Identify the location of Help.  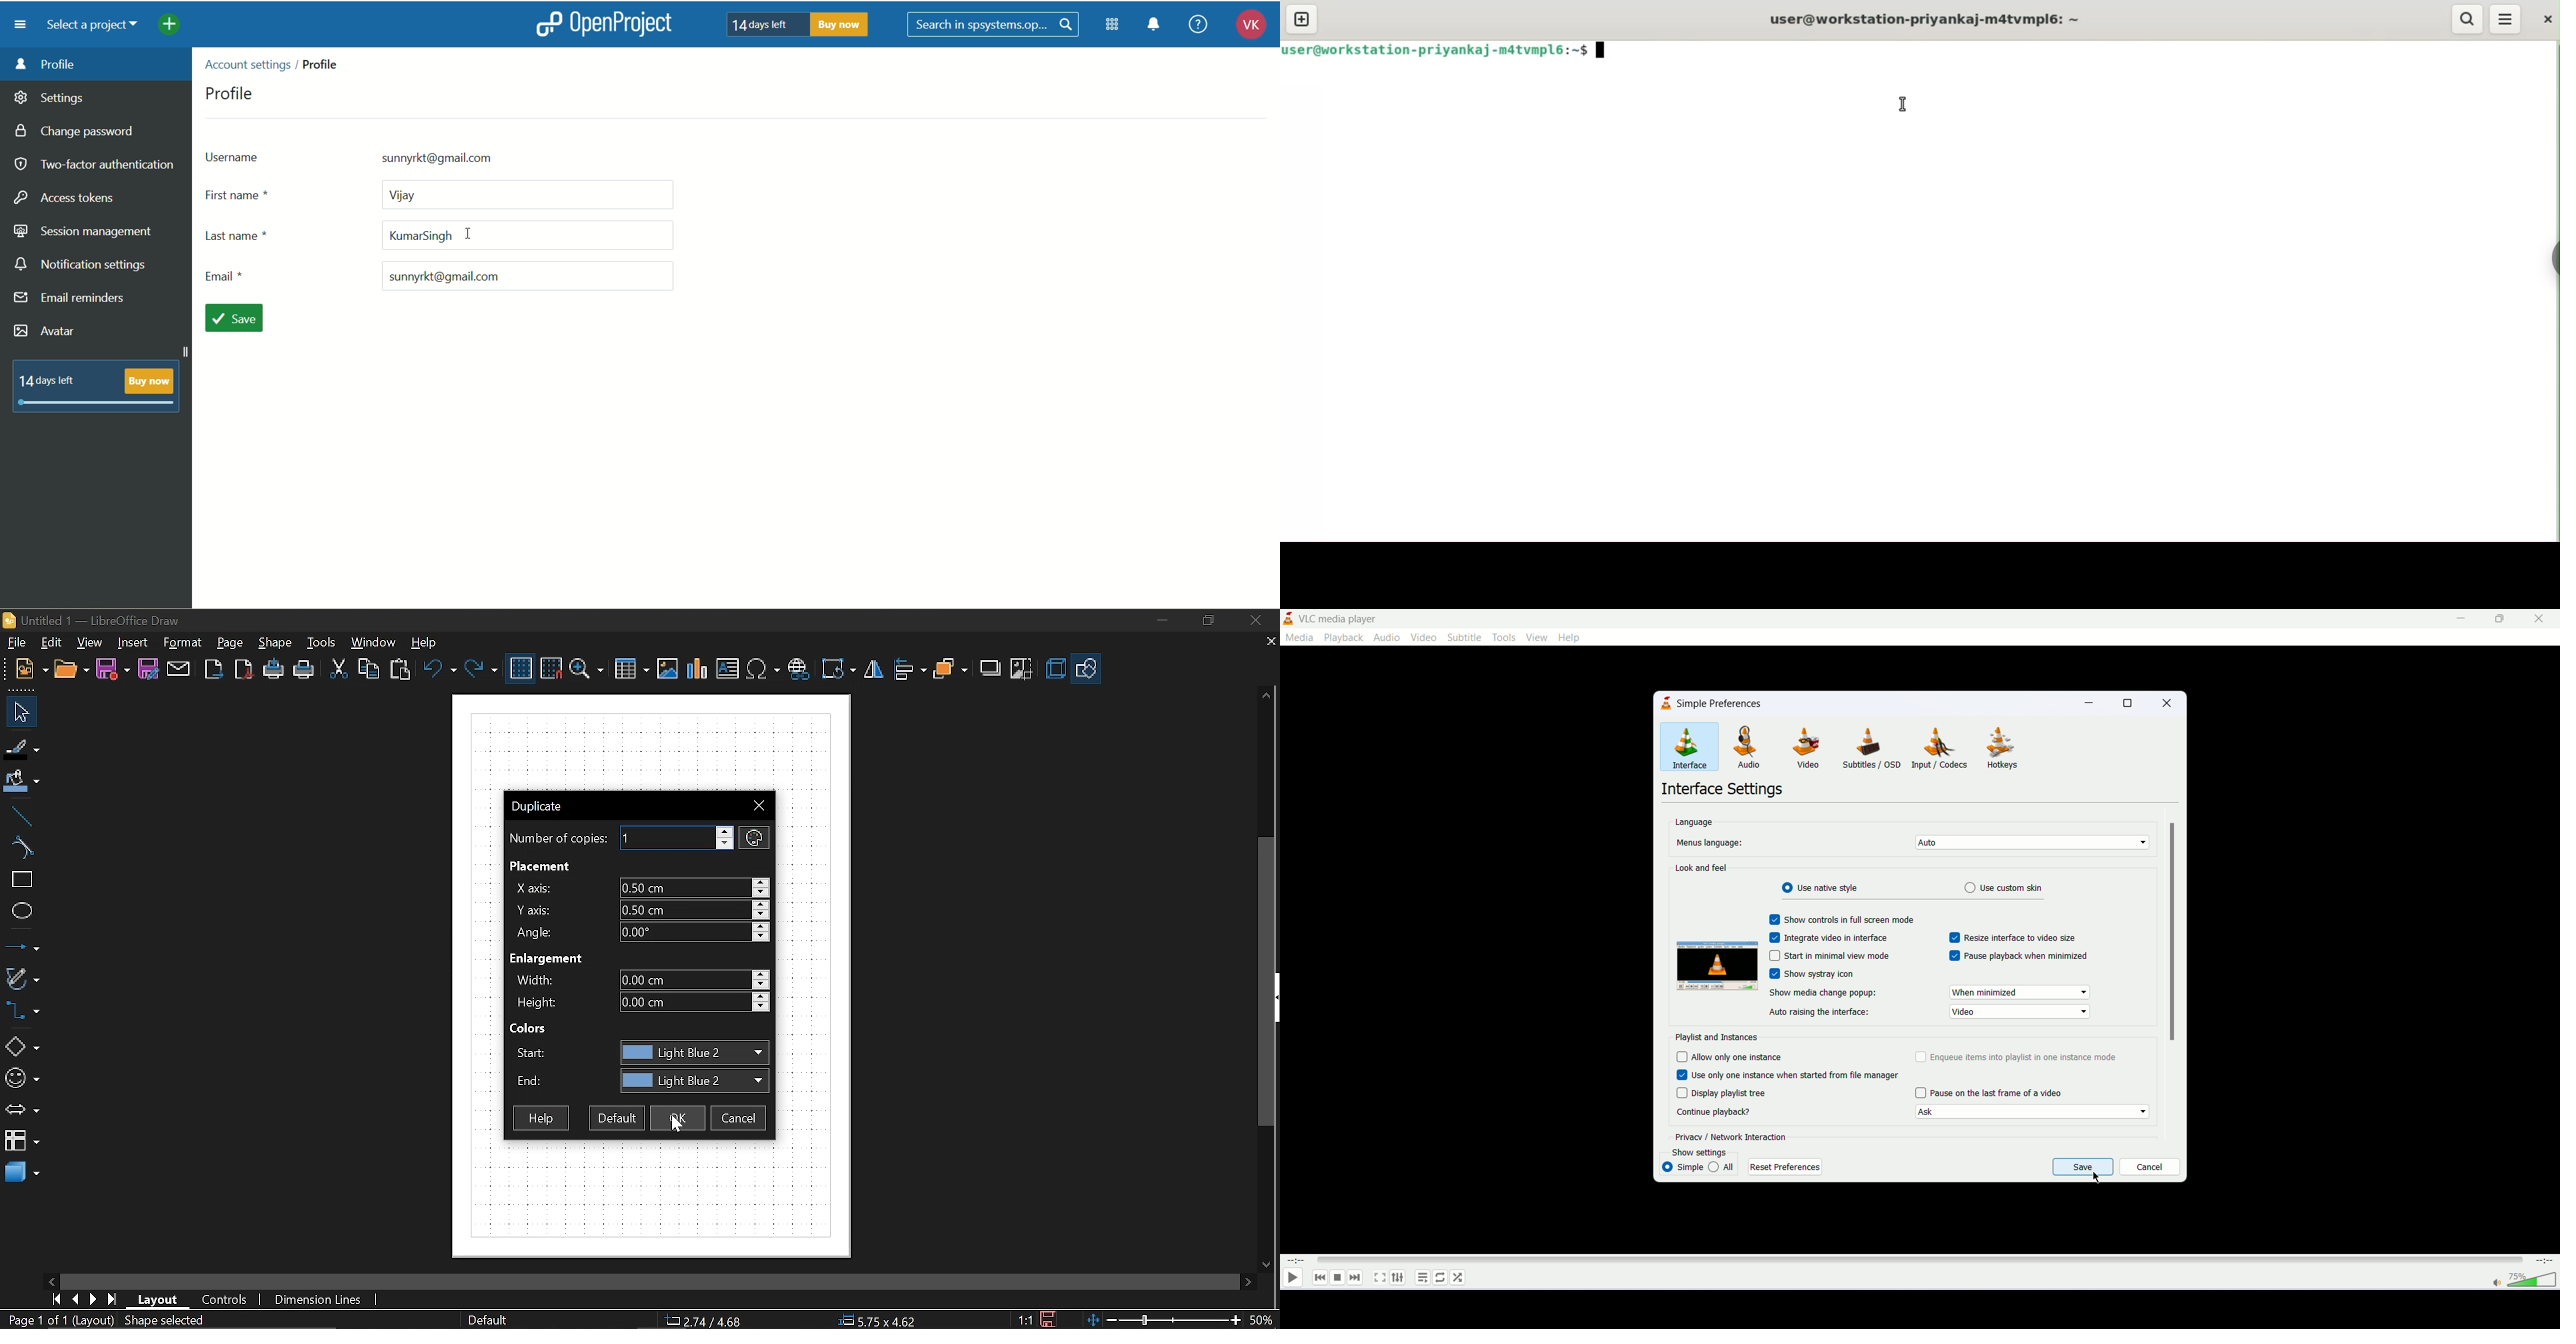
(431, 642).